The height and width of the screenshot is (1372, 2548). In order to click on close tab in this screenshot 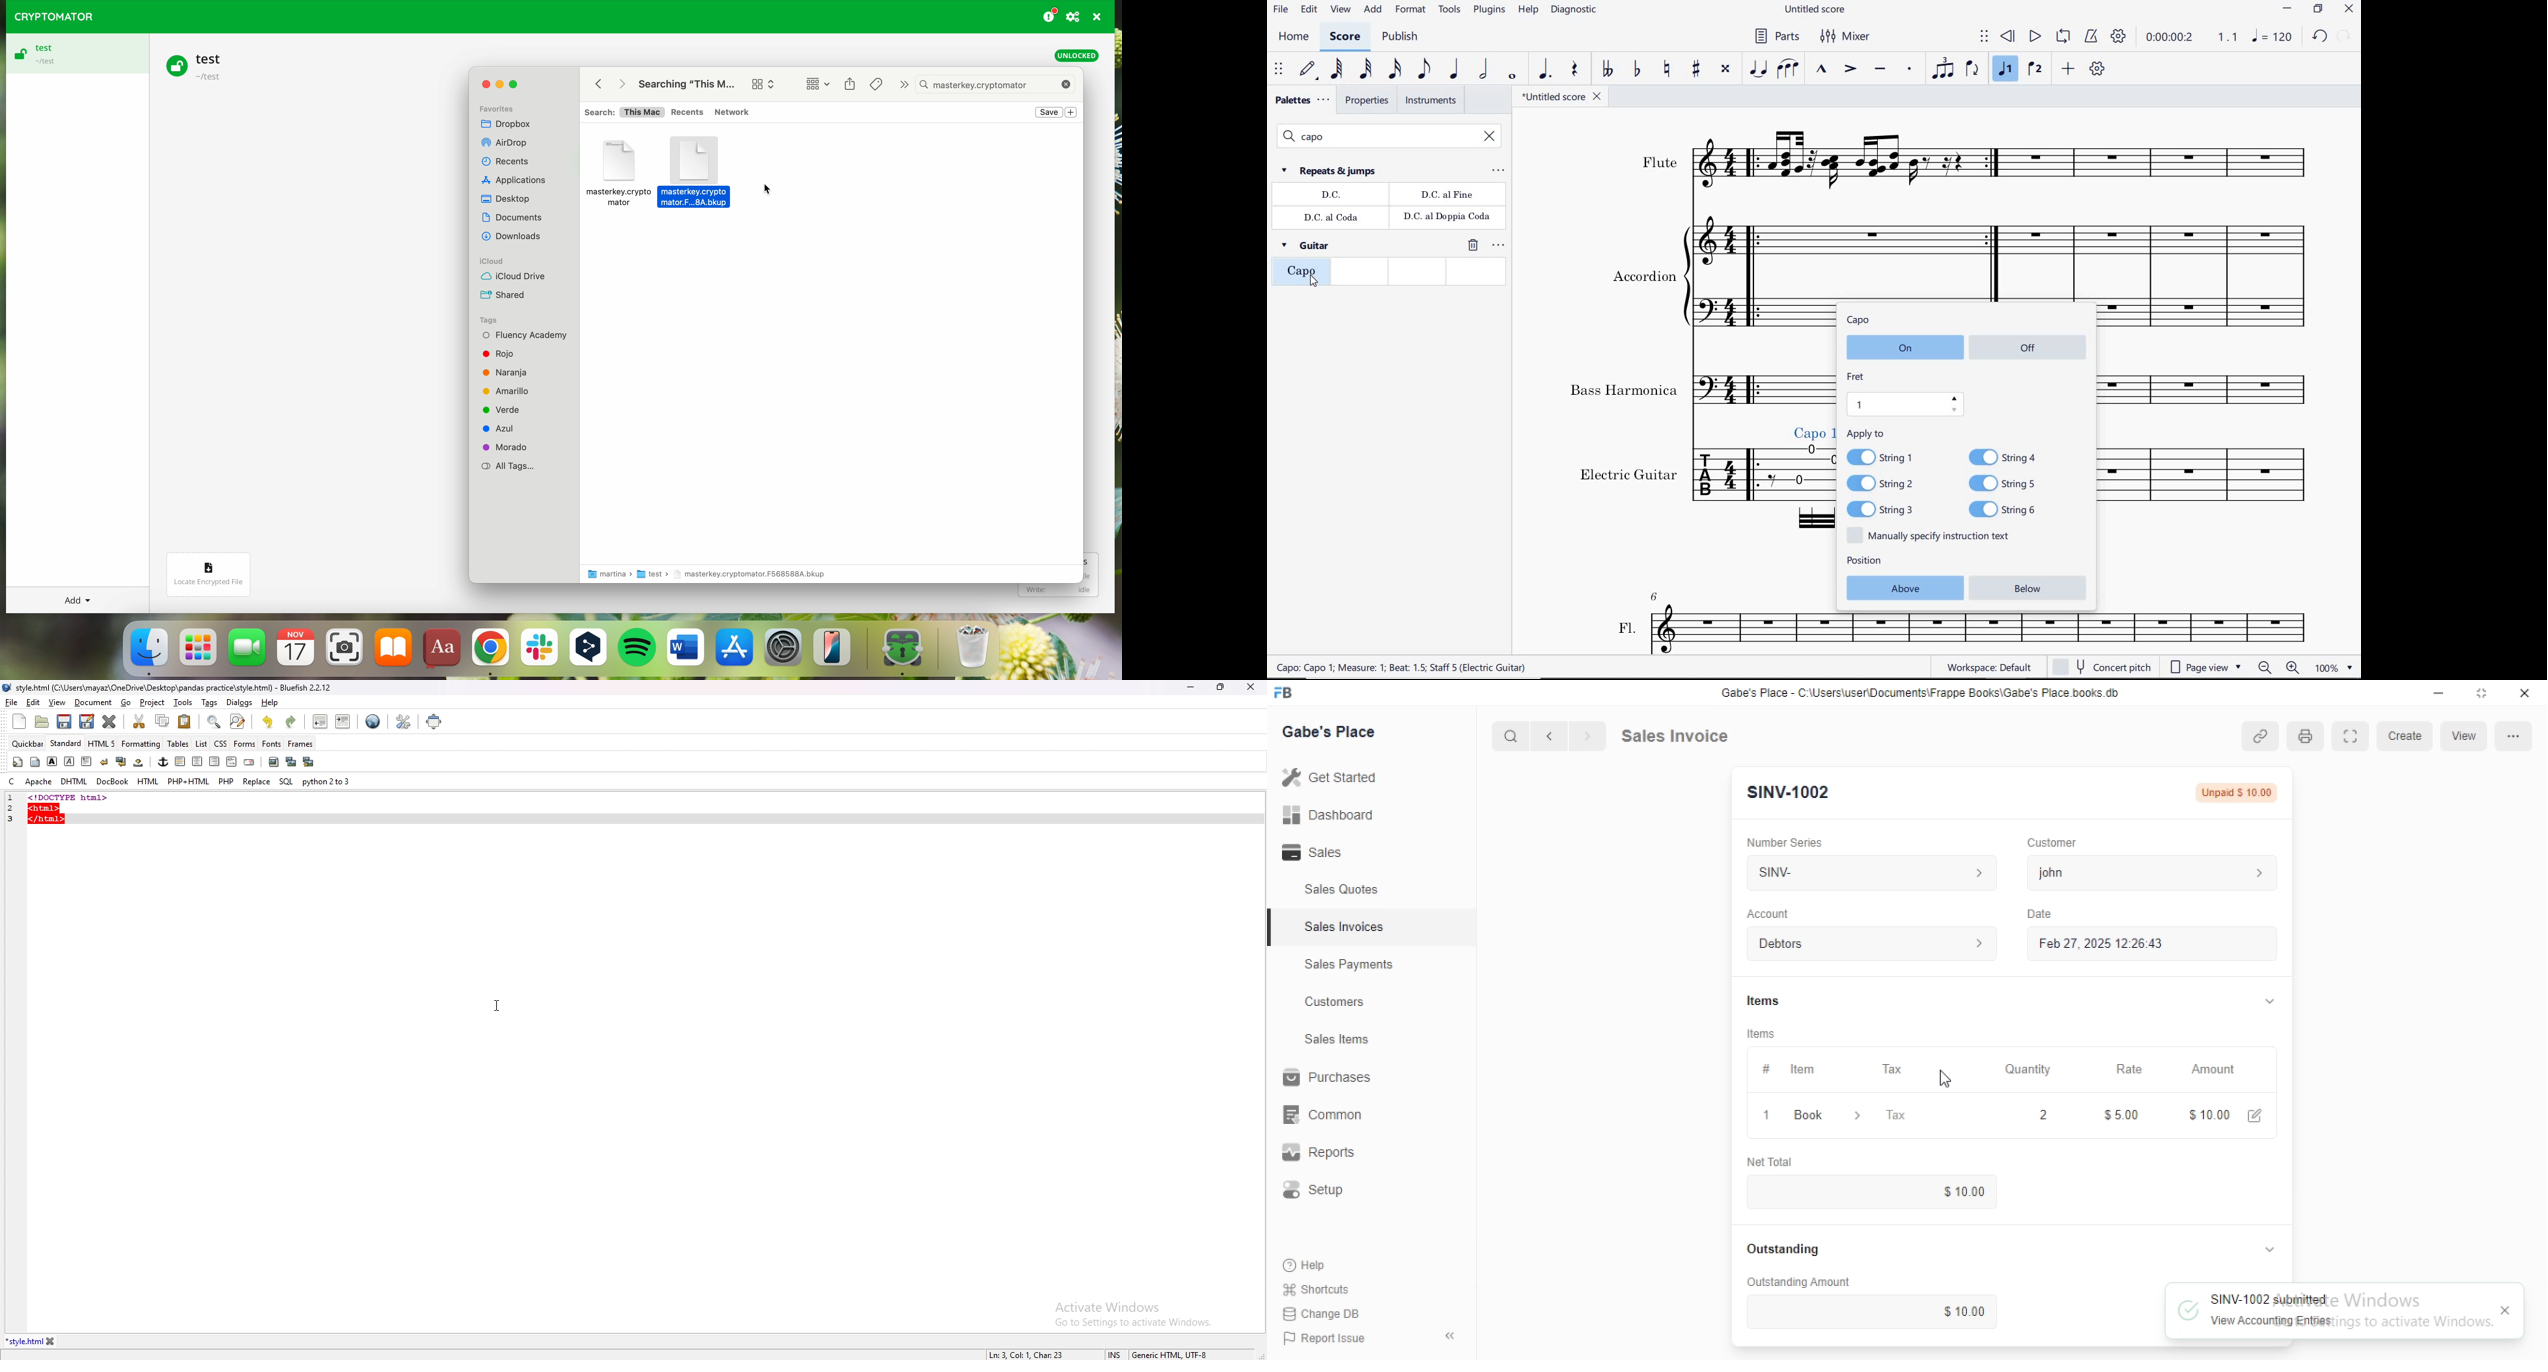, I will do `click(51, 1342)`.